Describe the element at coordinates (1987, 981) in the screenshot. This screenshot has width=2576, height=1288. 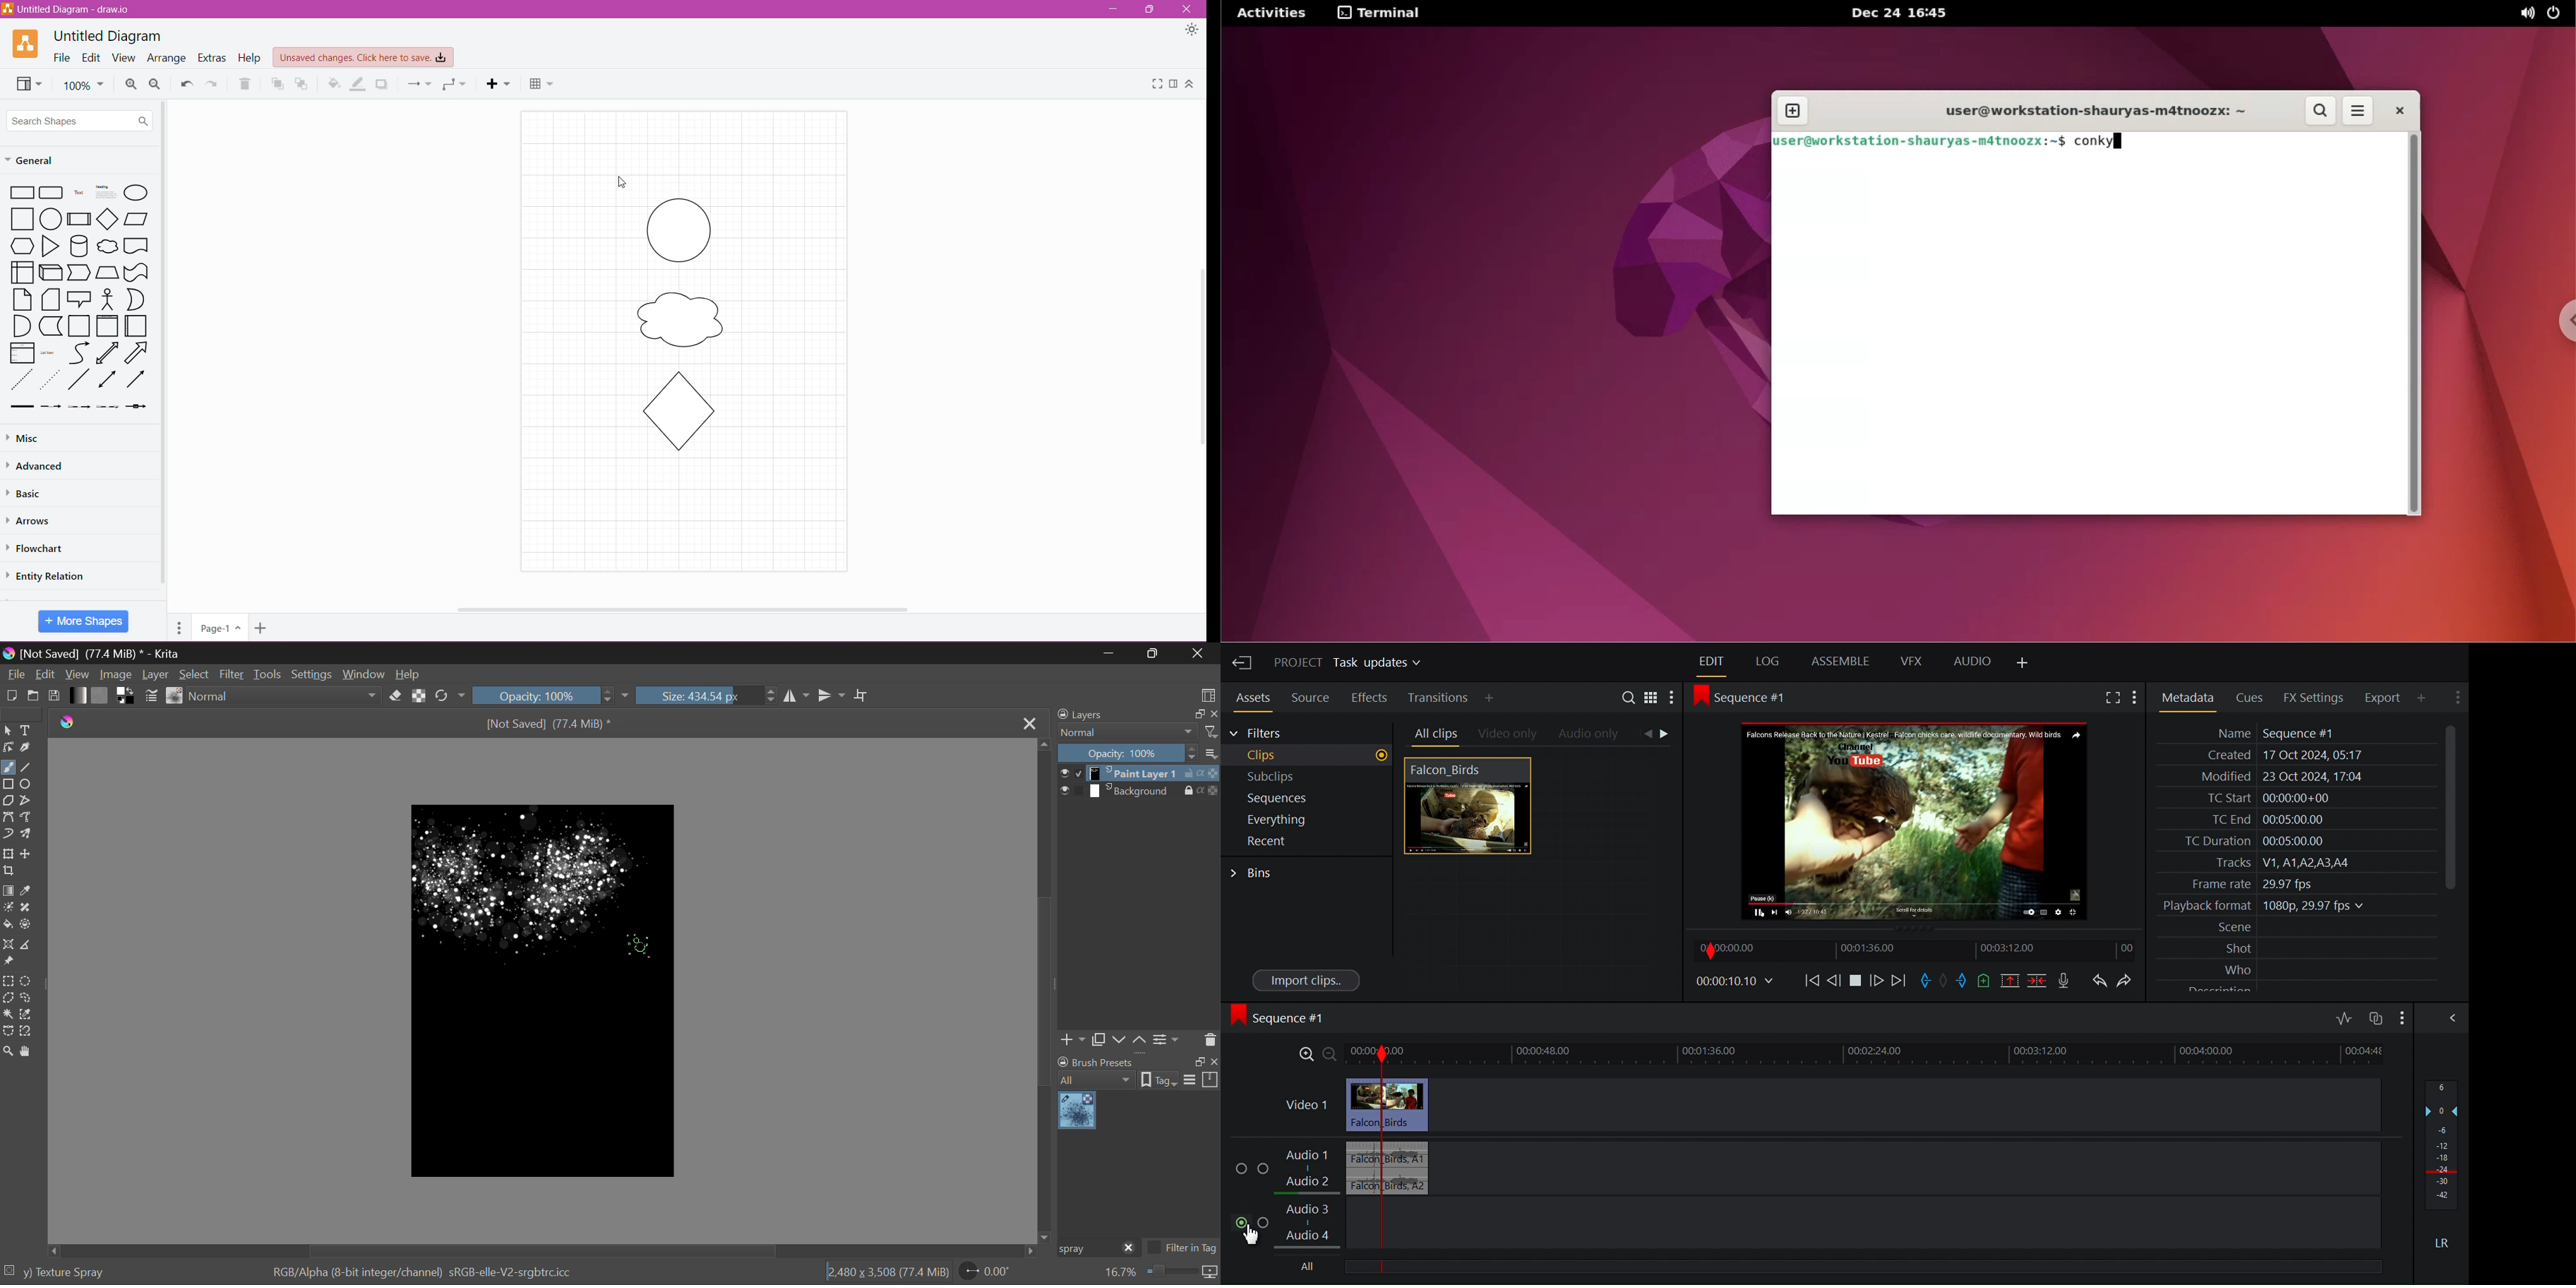
I see `Add a cue` at that location.